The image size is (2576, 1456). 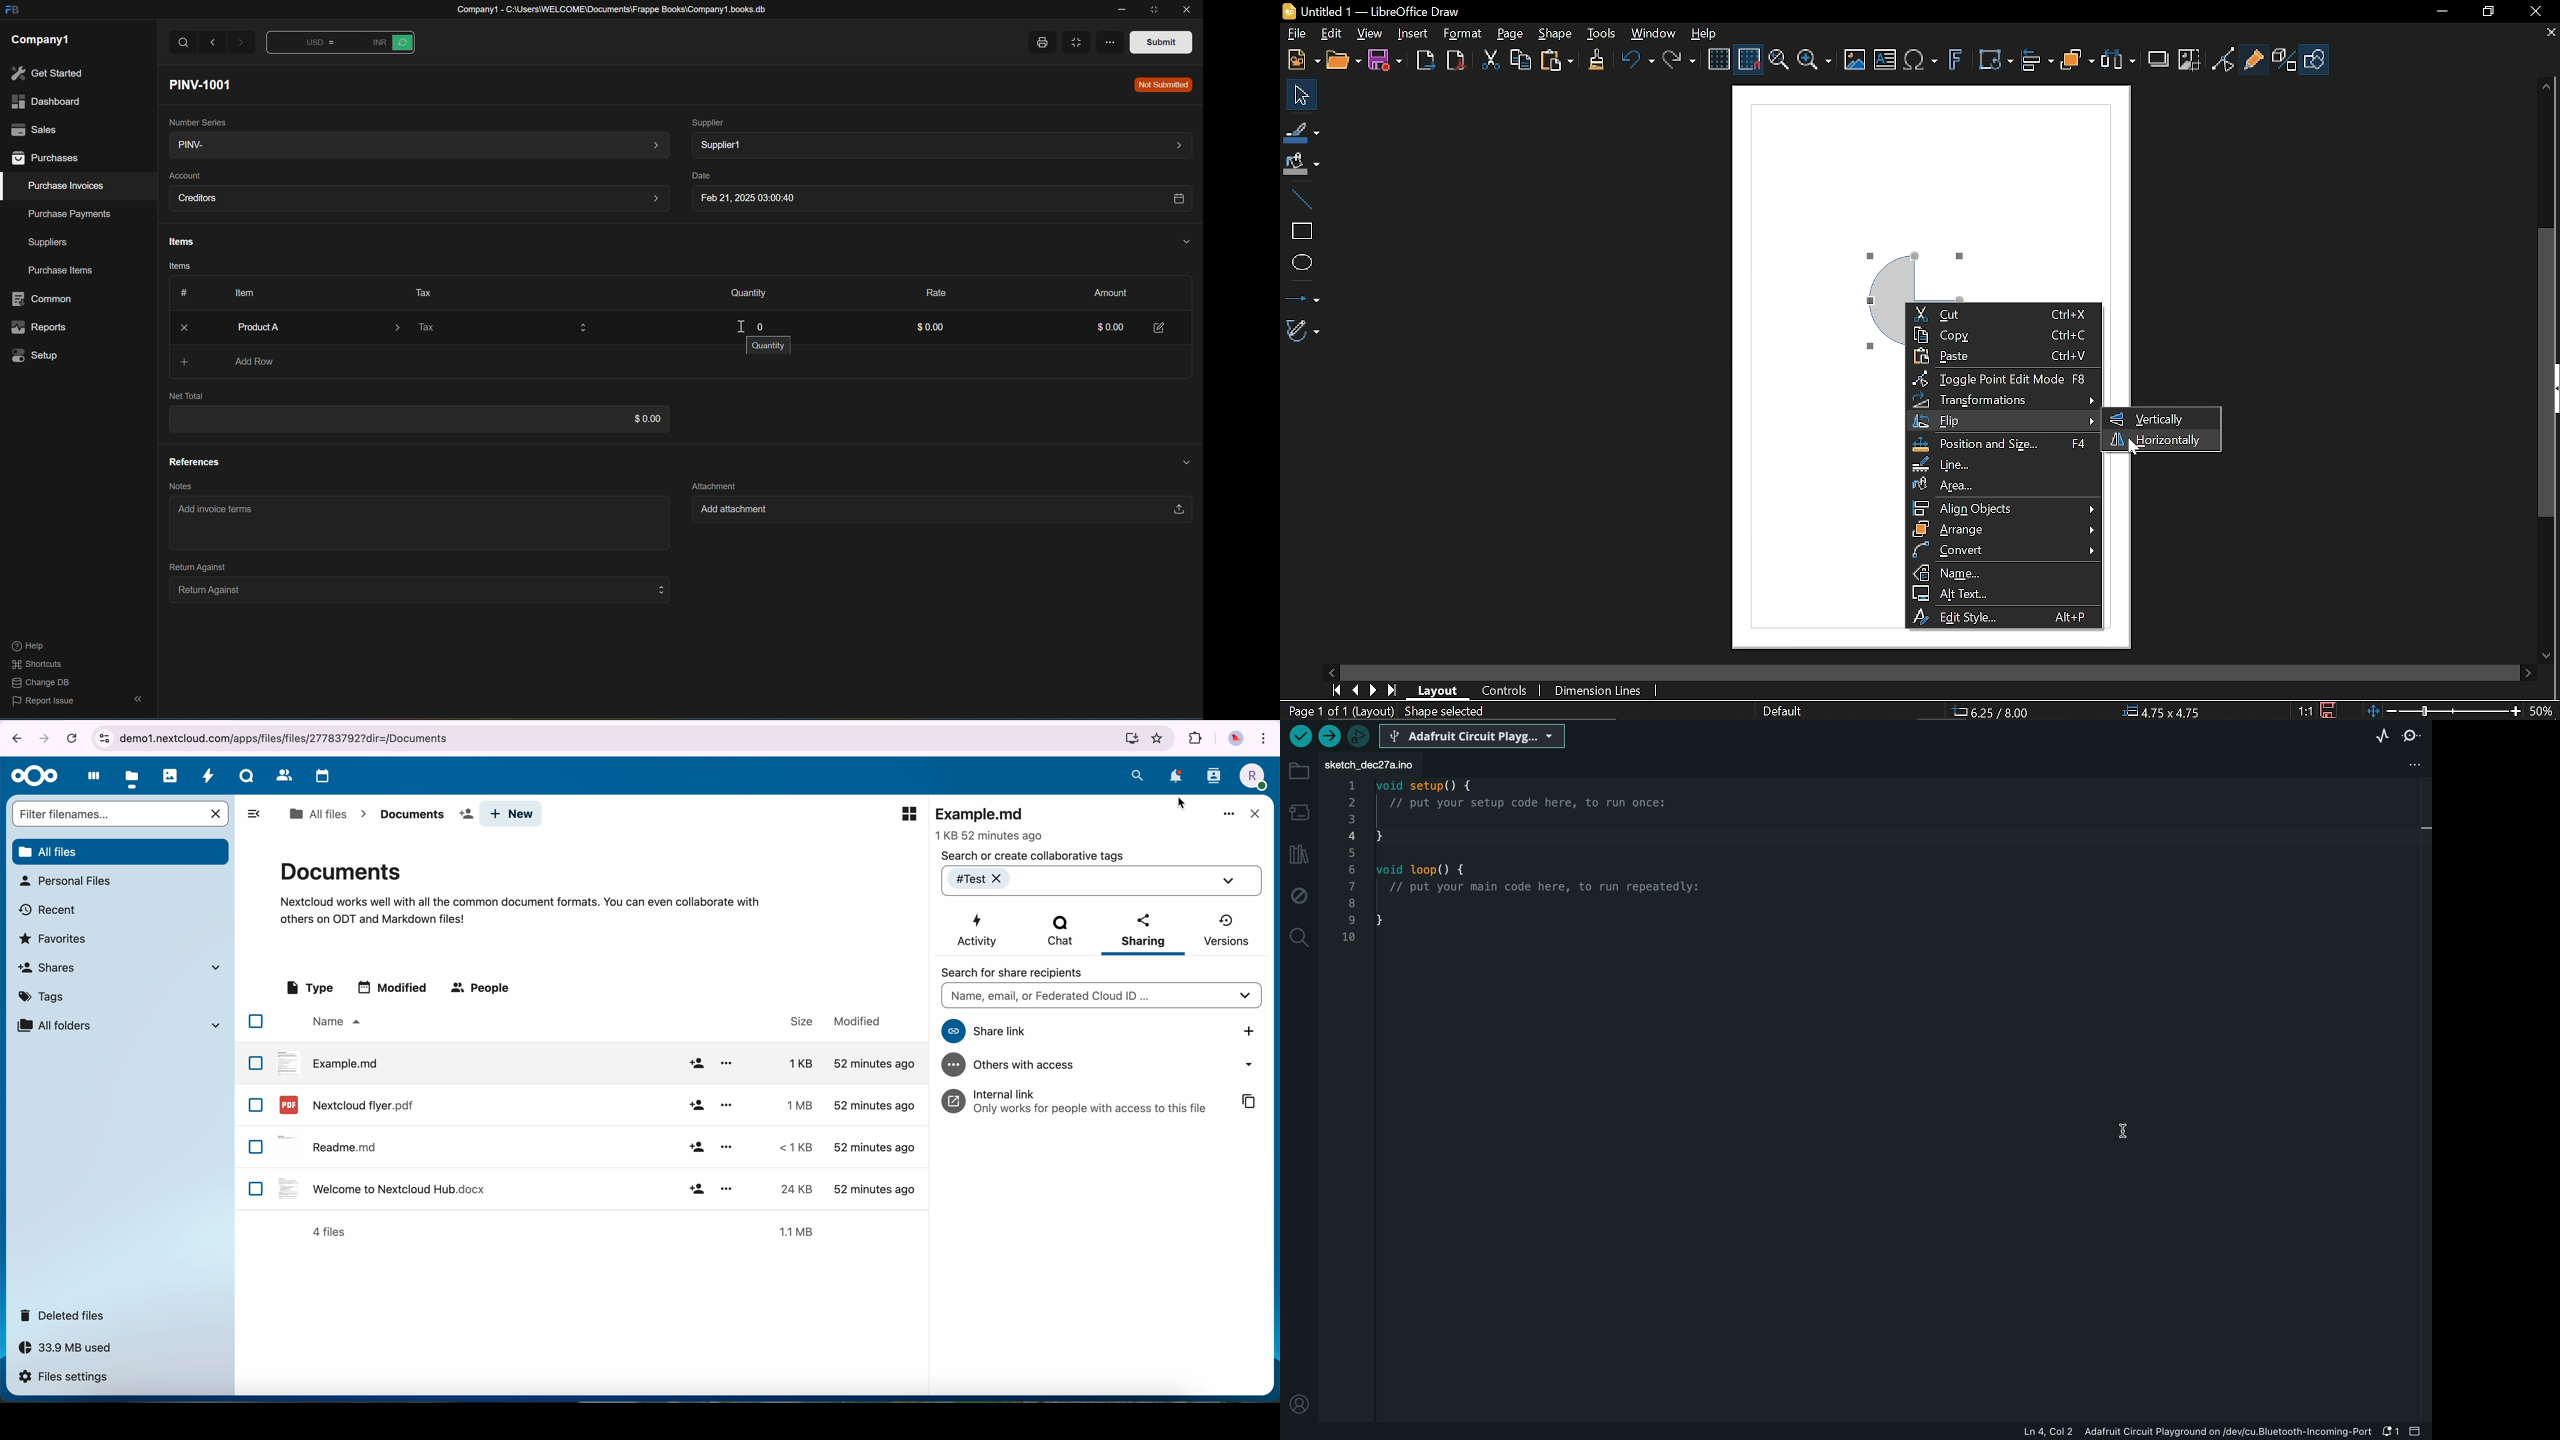 What do you see at coordinates (2001, 617) in the screenshot?
I see `Edit style   Alt+P` at bounding box center [2001, 617].